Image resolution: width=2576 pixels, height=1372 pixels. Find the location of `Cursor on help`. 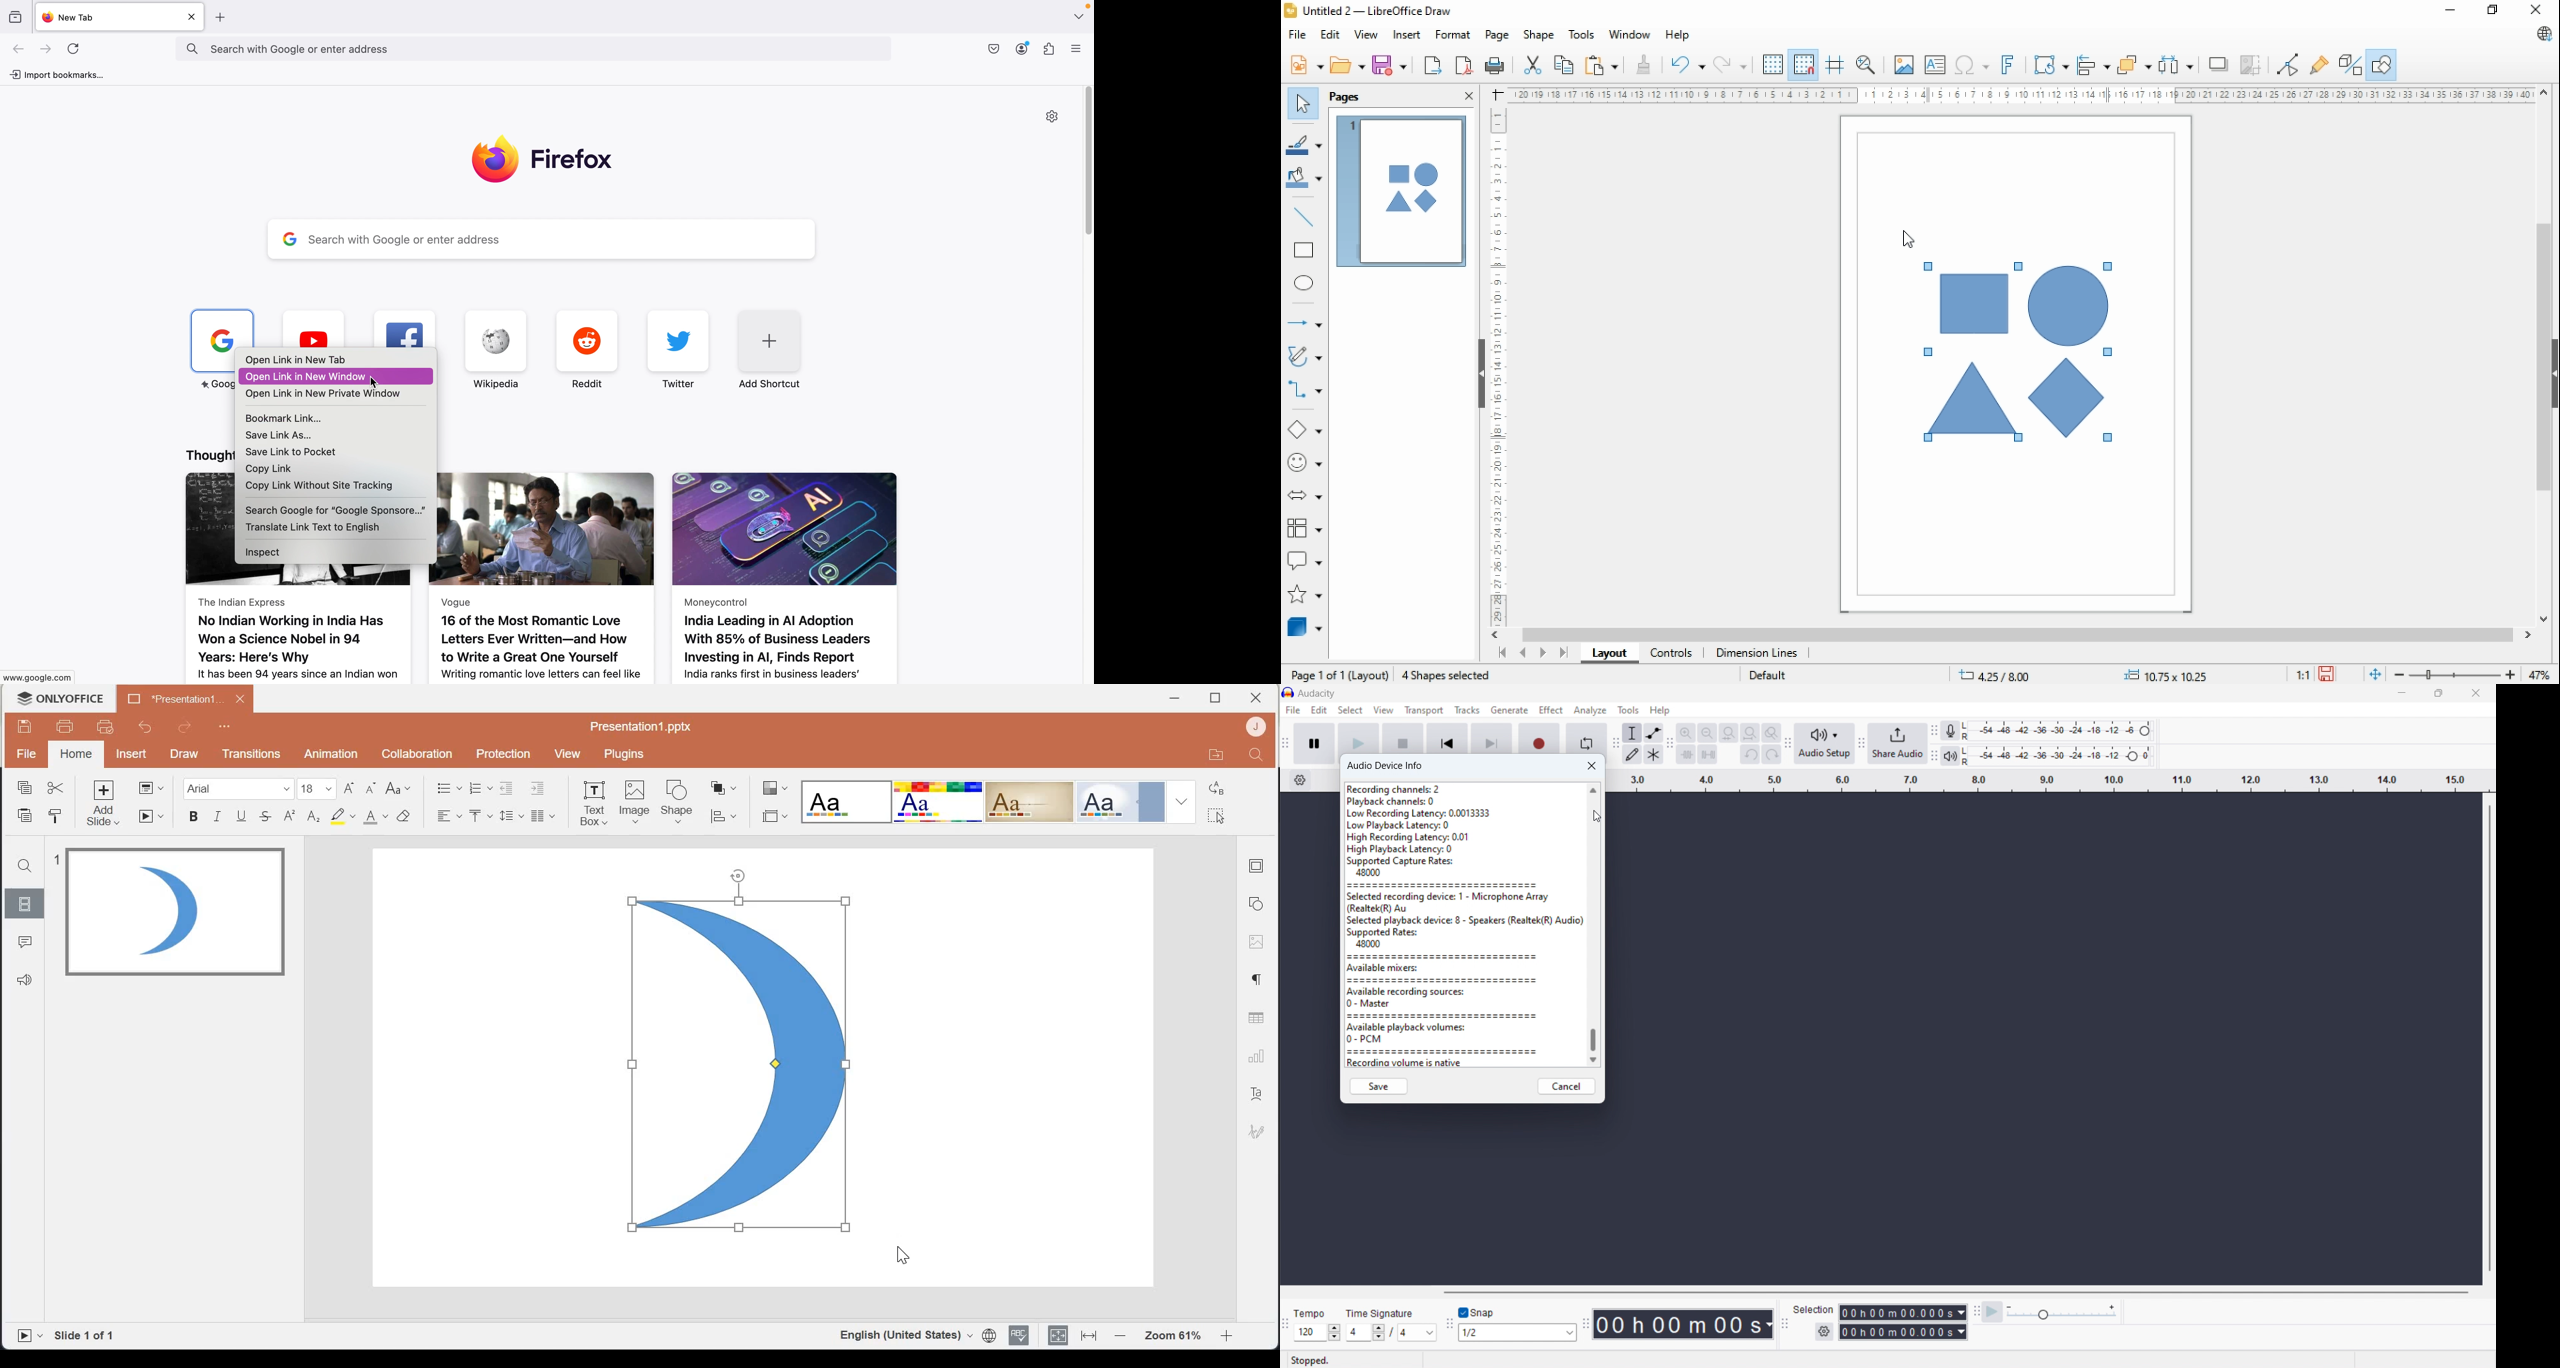

Cursor on help is located at coordinates (1660, 712).